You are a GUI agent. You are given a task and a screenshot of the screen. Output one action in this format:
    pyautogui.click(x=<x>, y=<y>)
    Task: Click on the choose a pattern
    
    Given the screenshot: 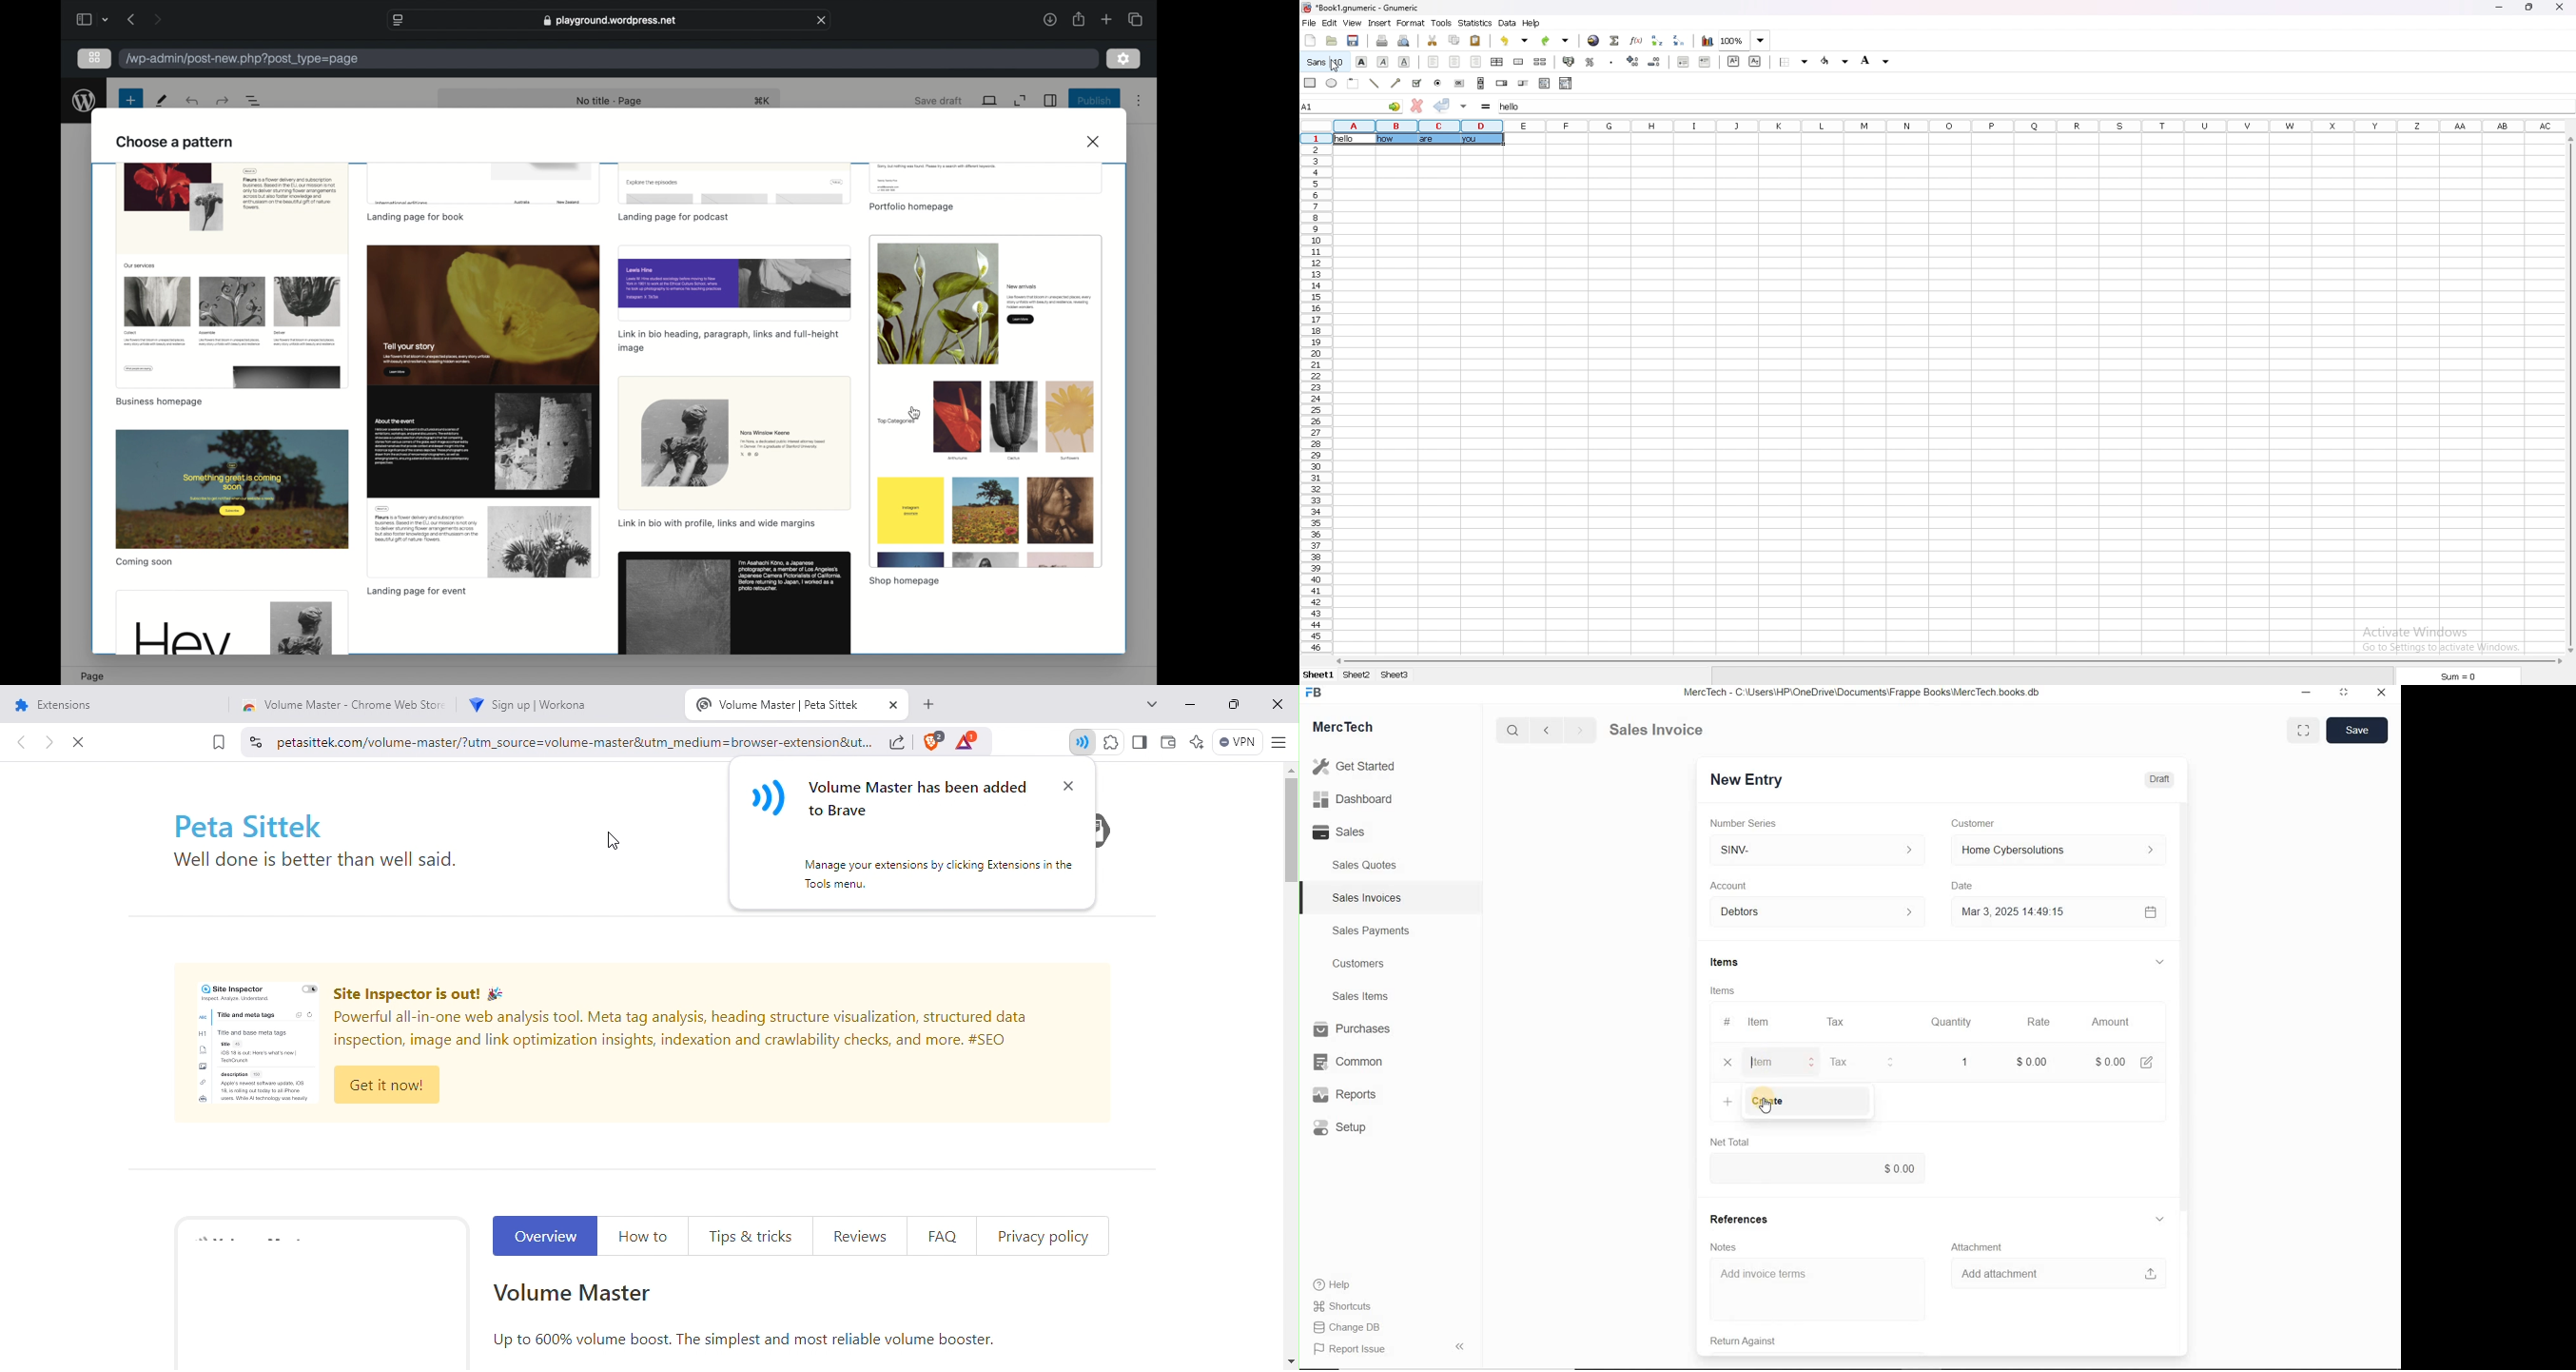 What is the action you would take?
    pyautogui.click(x=175, y=142)
    